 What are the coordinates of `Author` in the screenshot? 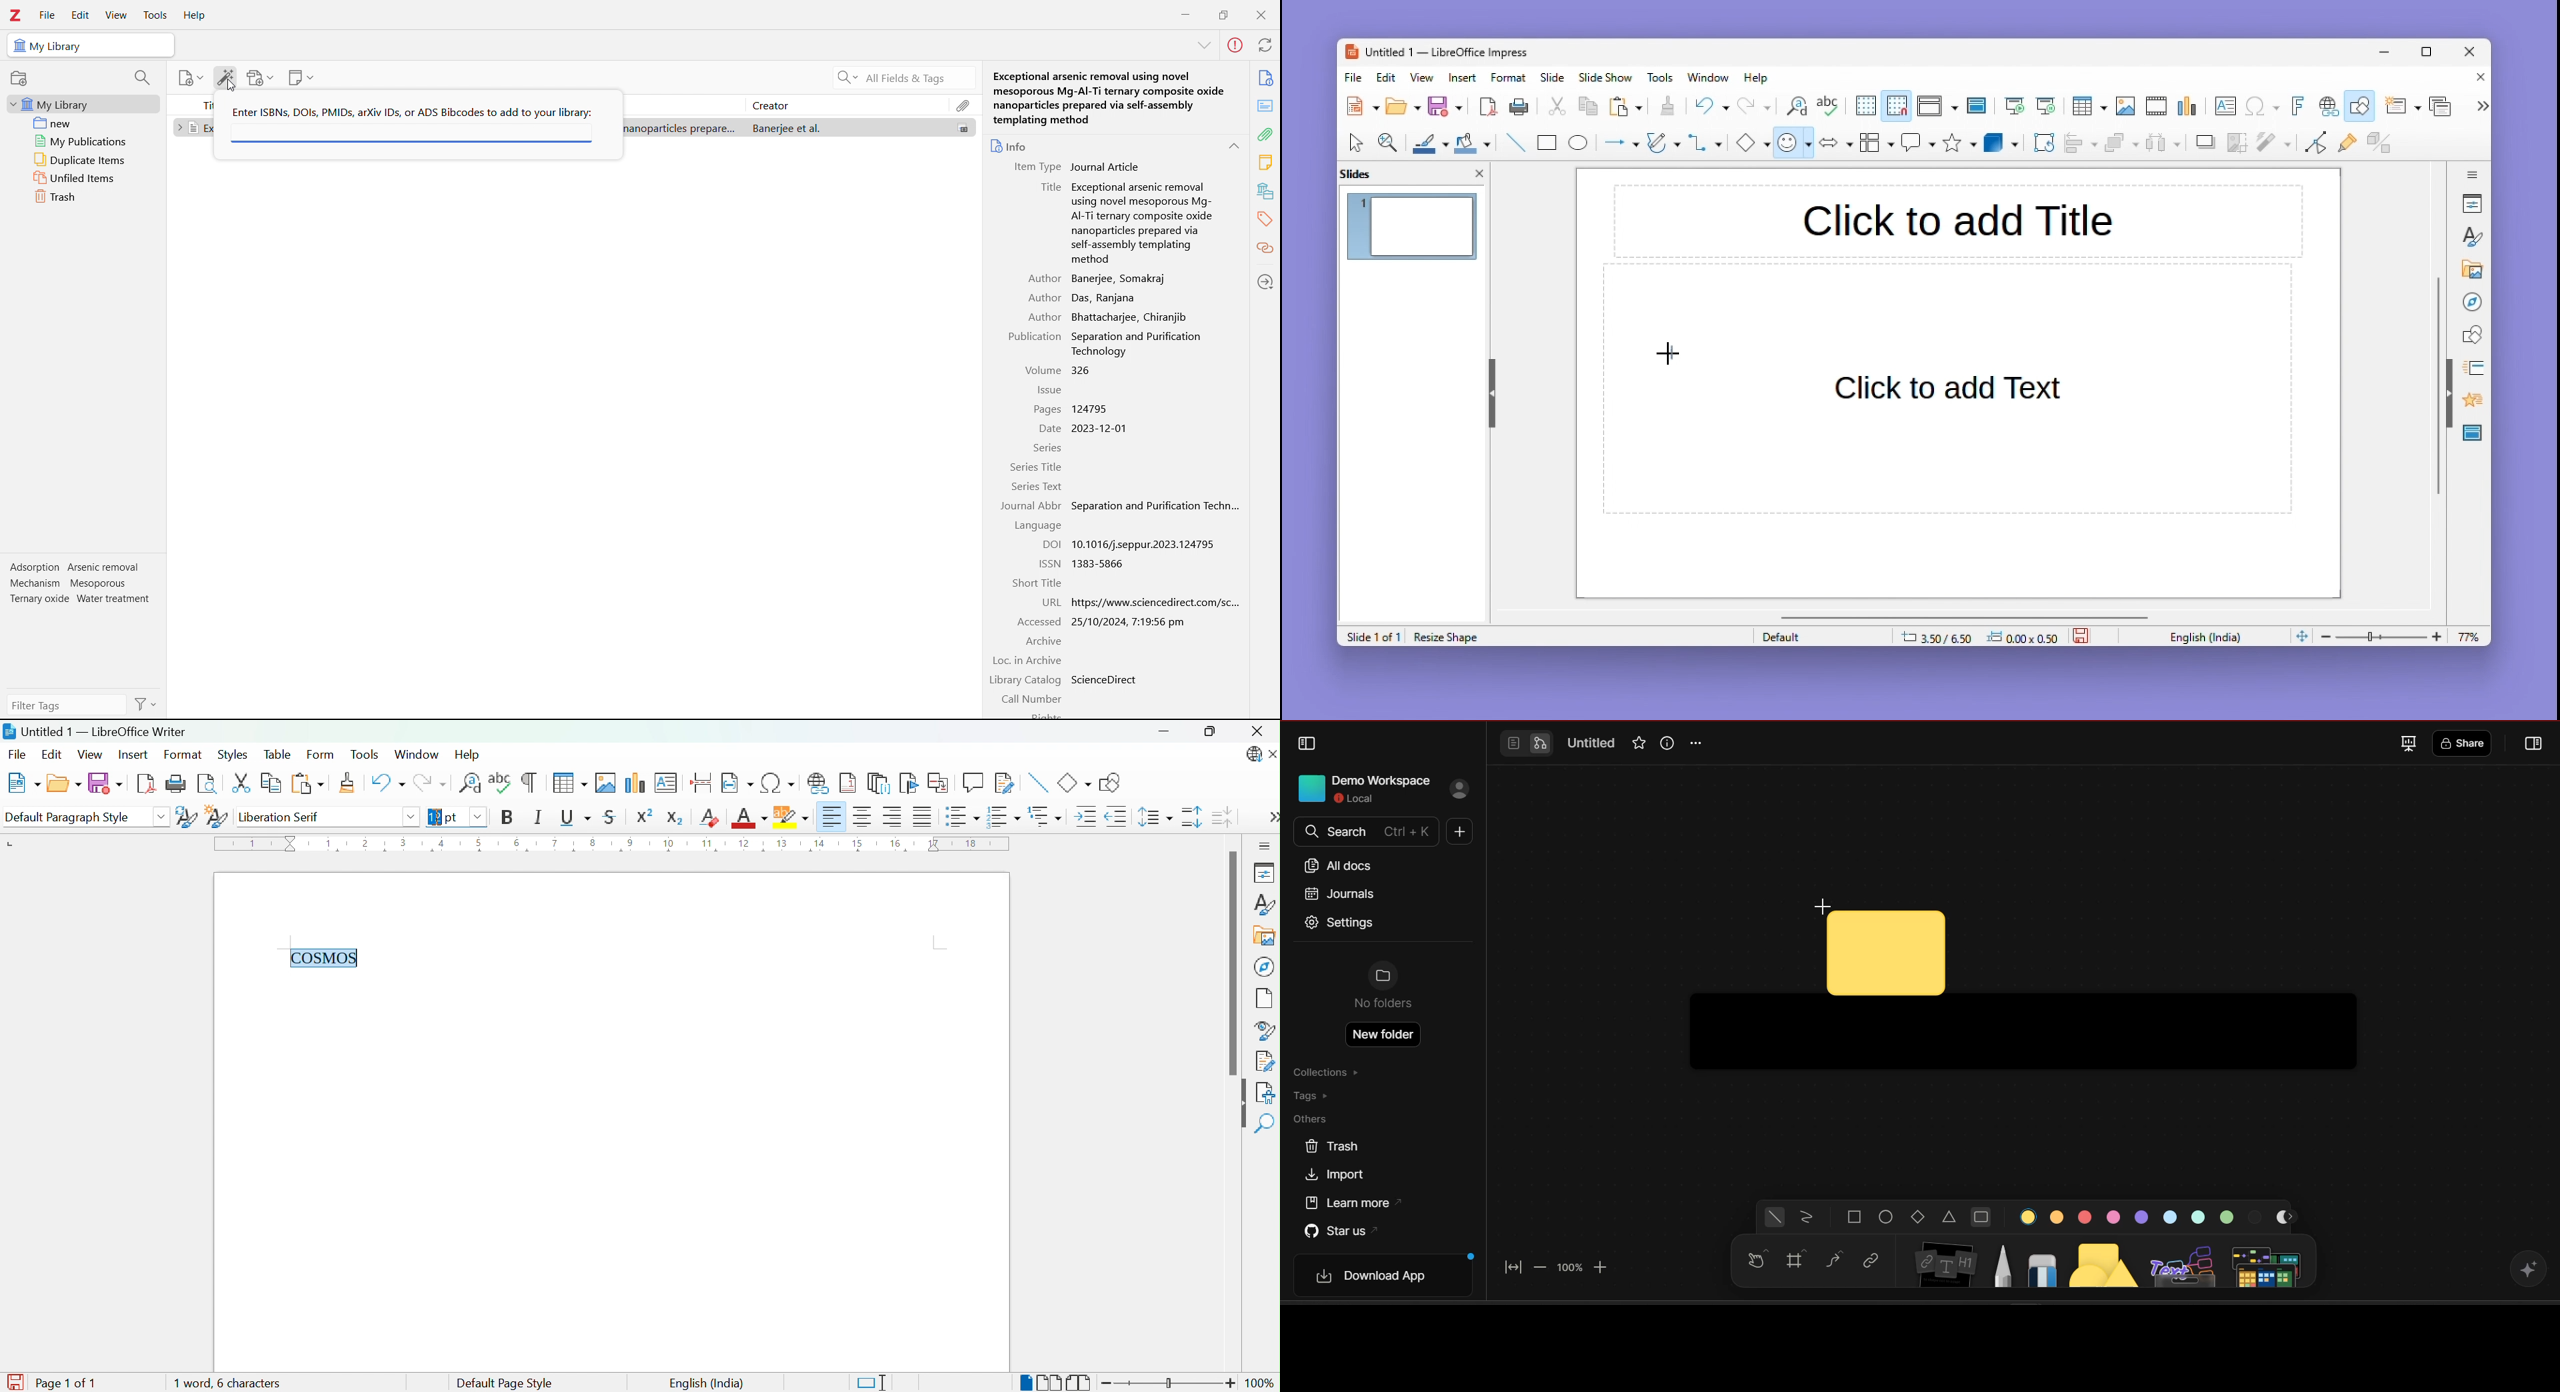 It's located at (1043, 317).